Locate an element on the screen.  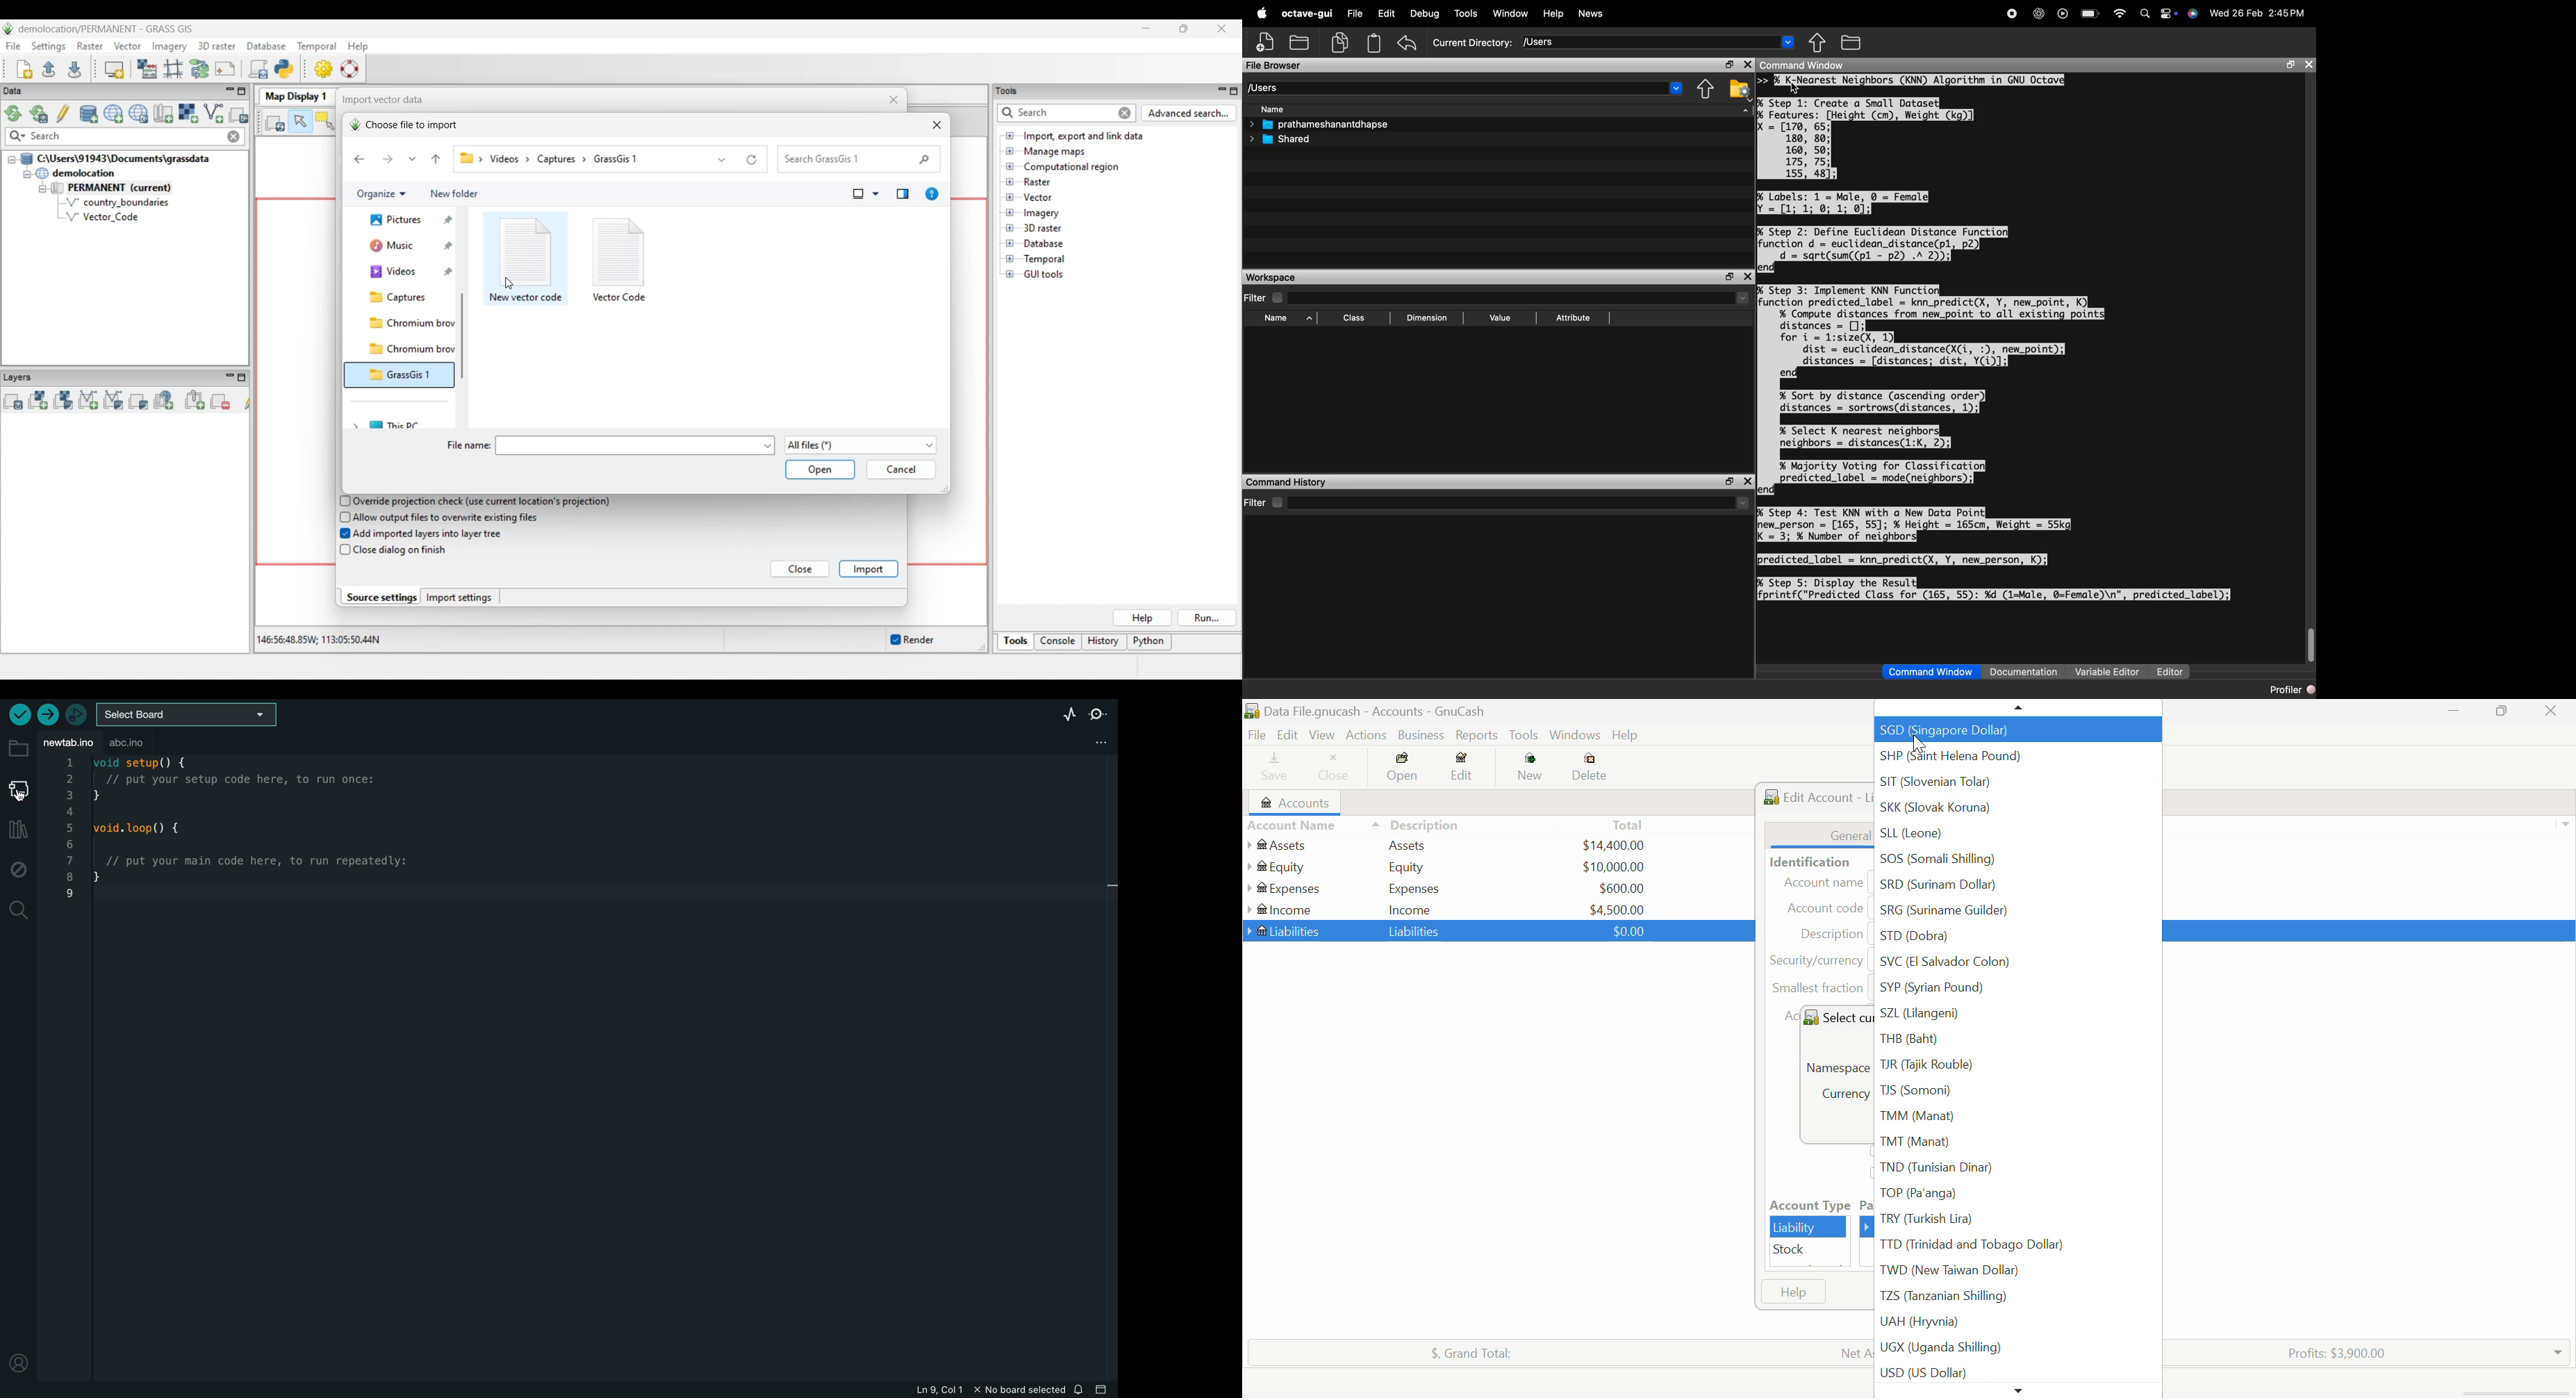
TMM is located at coordinates (2015, 1116).